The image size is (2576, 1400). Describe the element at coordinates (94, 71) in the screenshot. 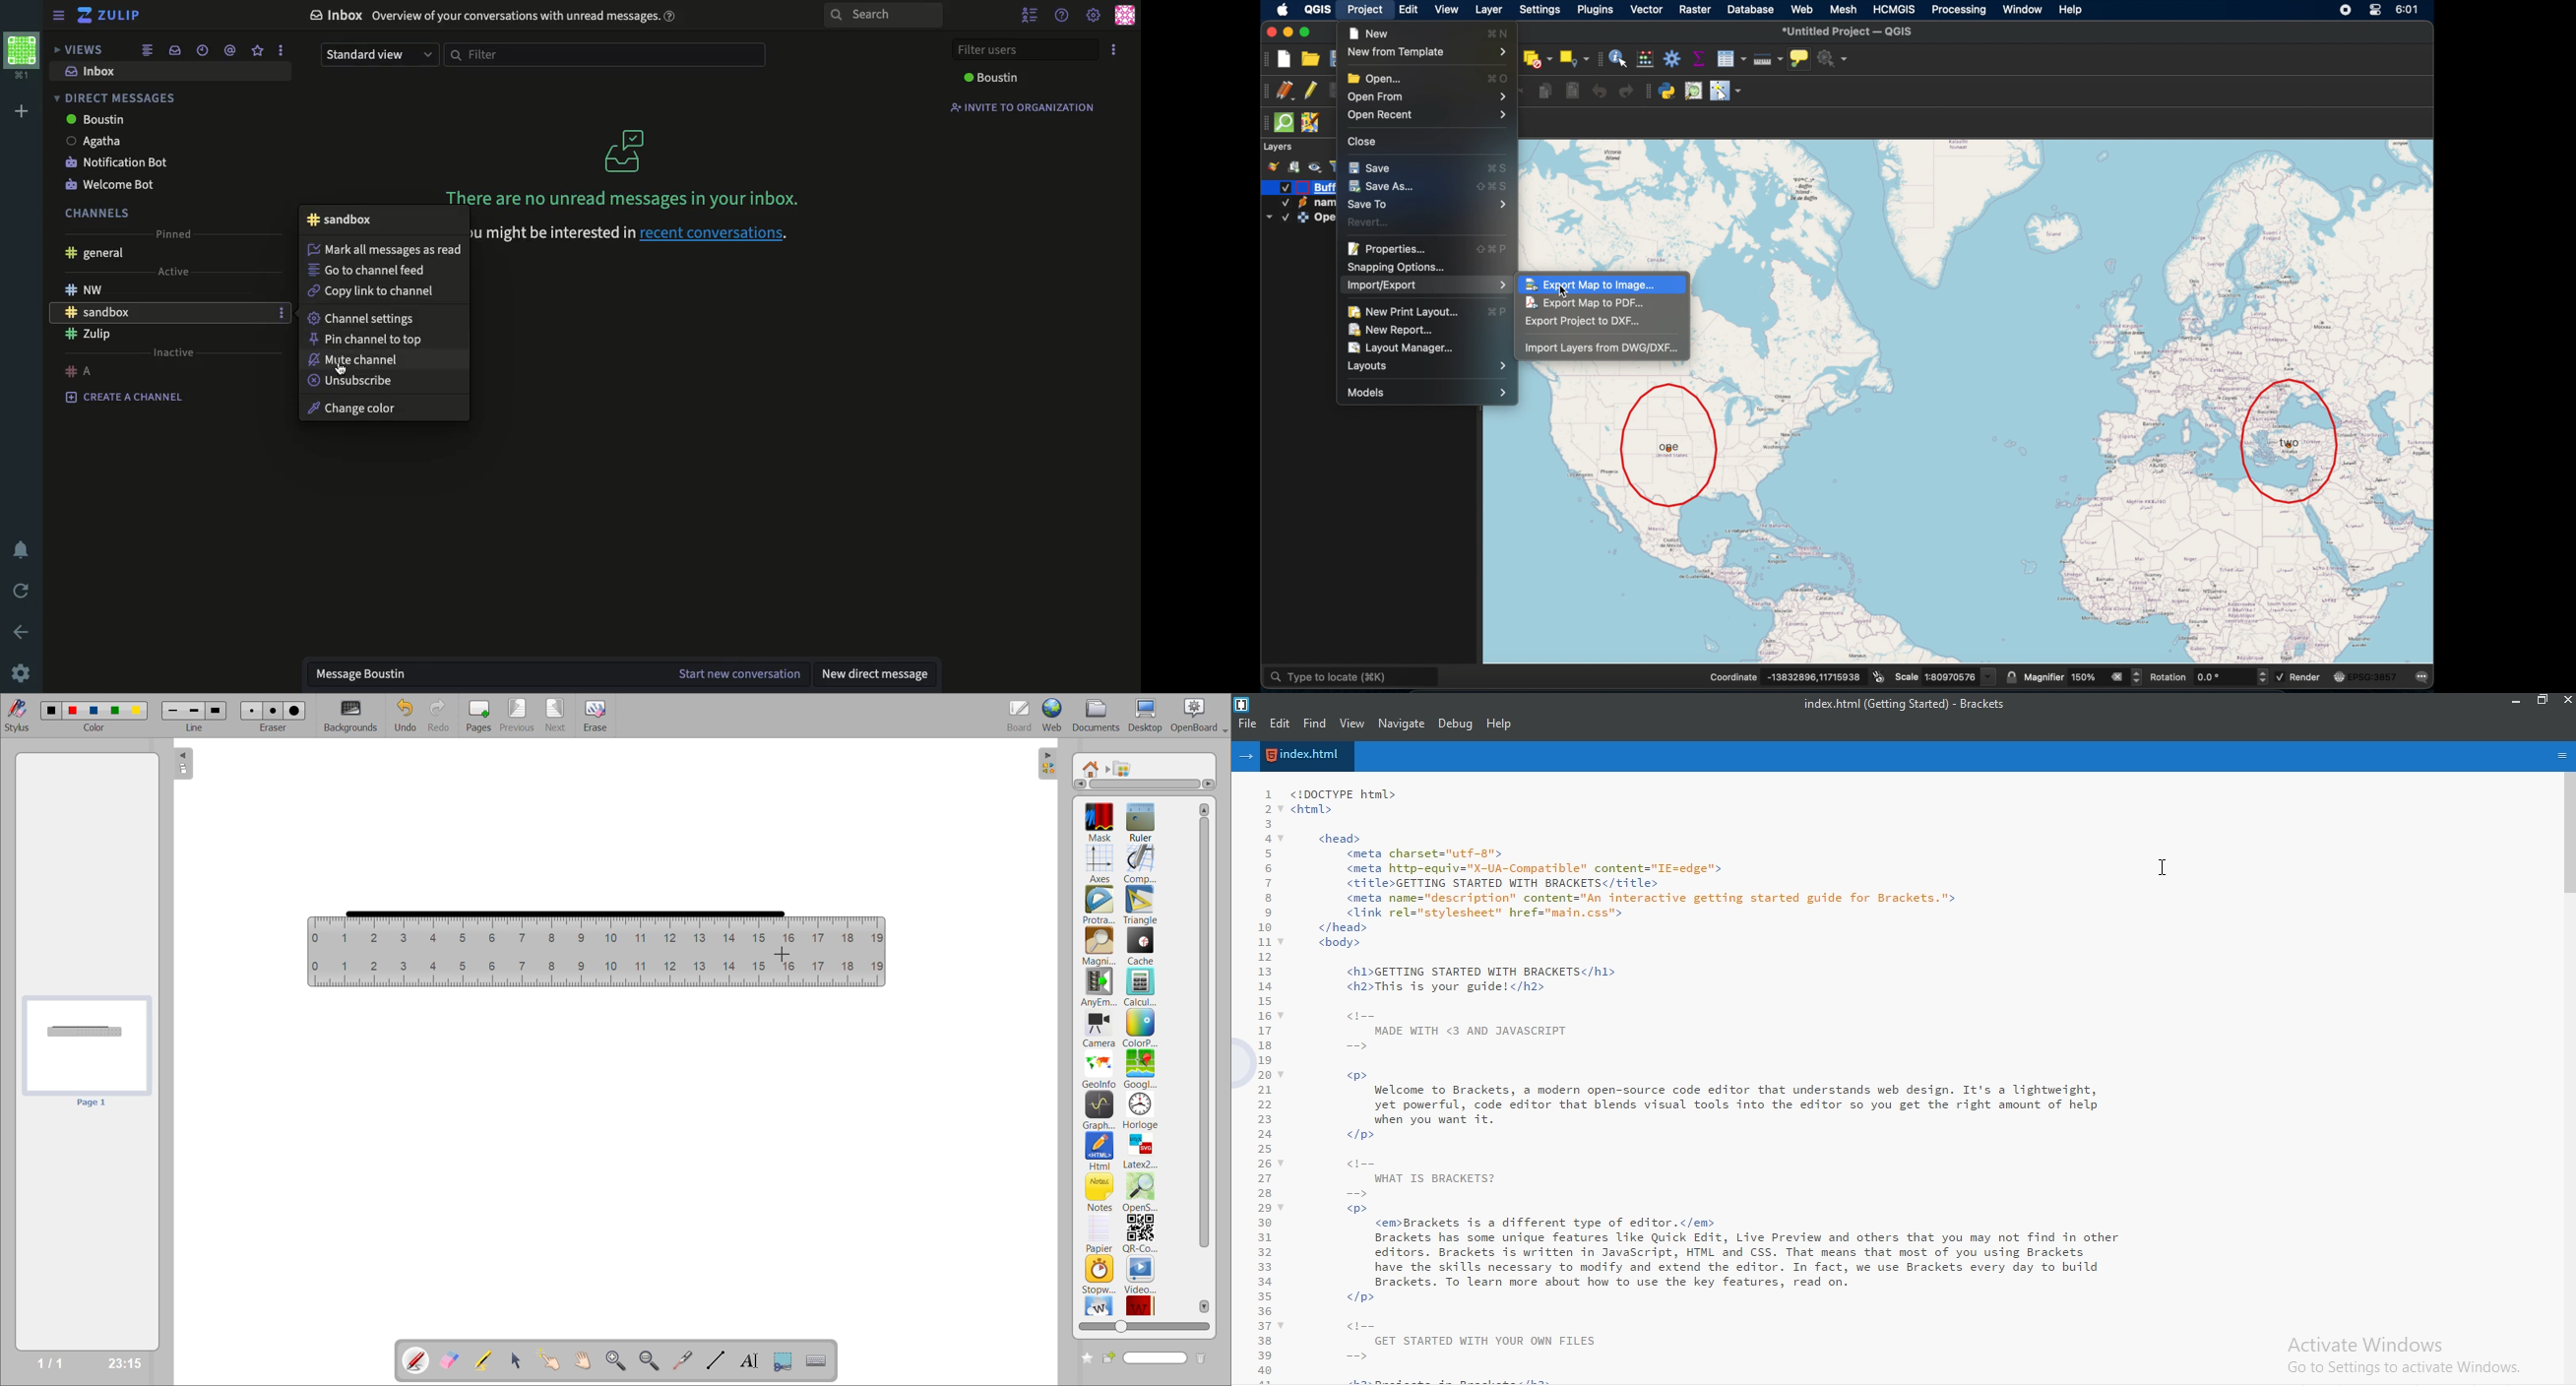

I see `inbox` at that location.